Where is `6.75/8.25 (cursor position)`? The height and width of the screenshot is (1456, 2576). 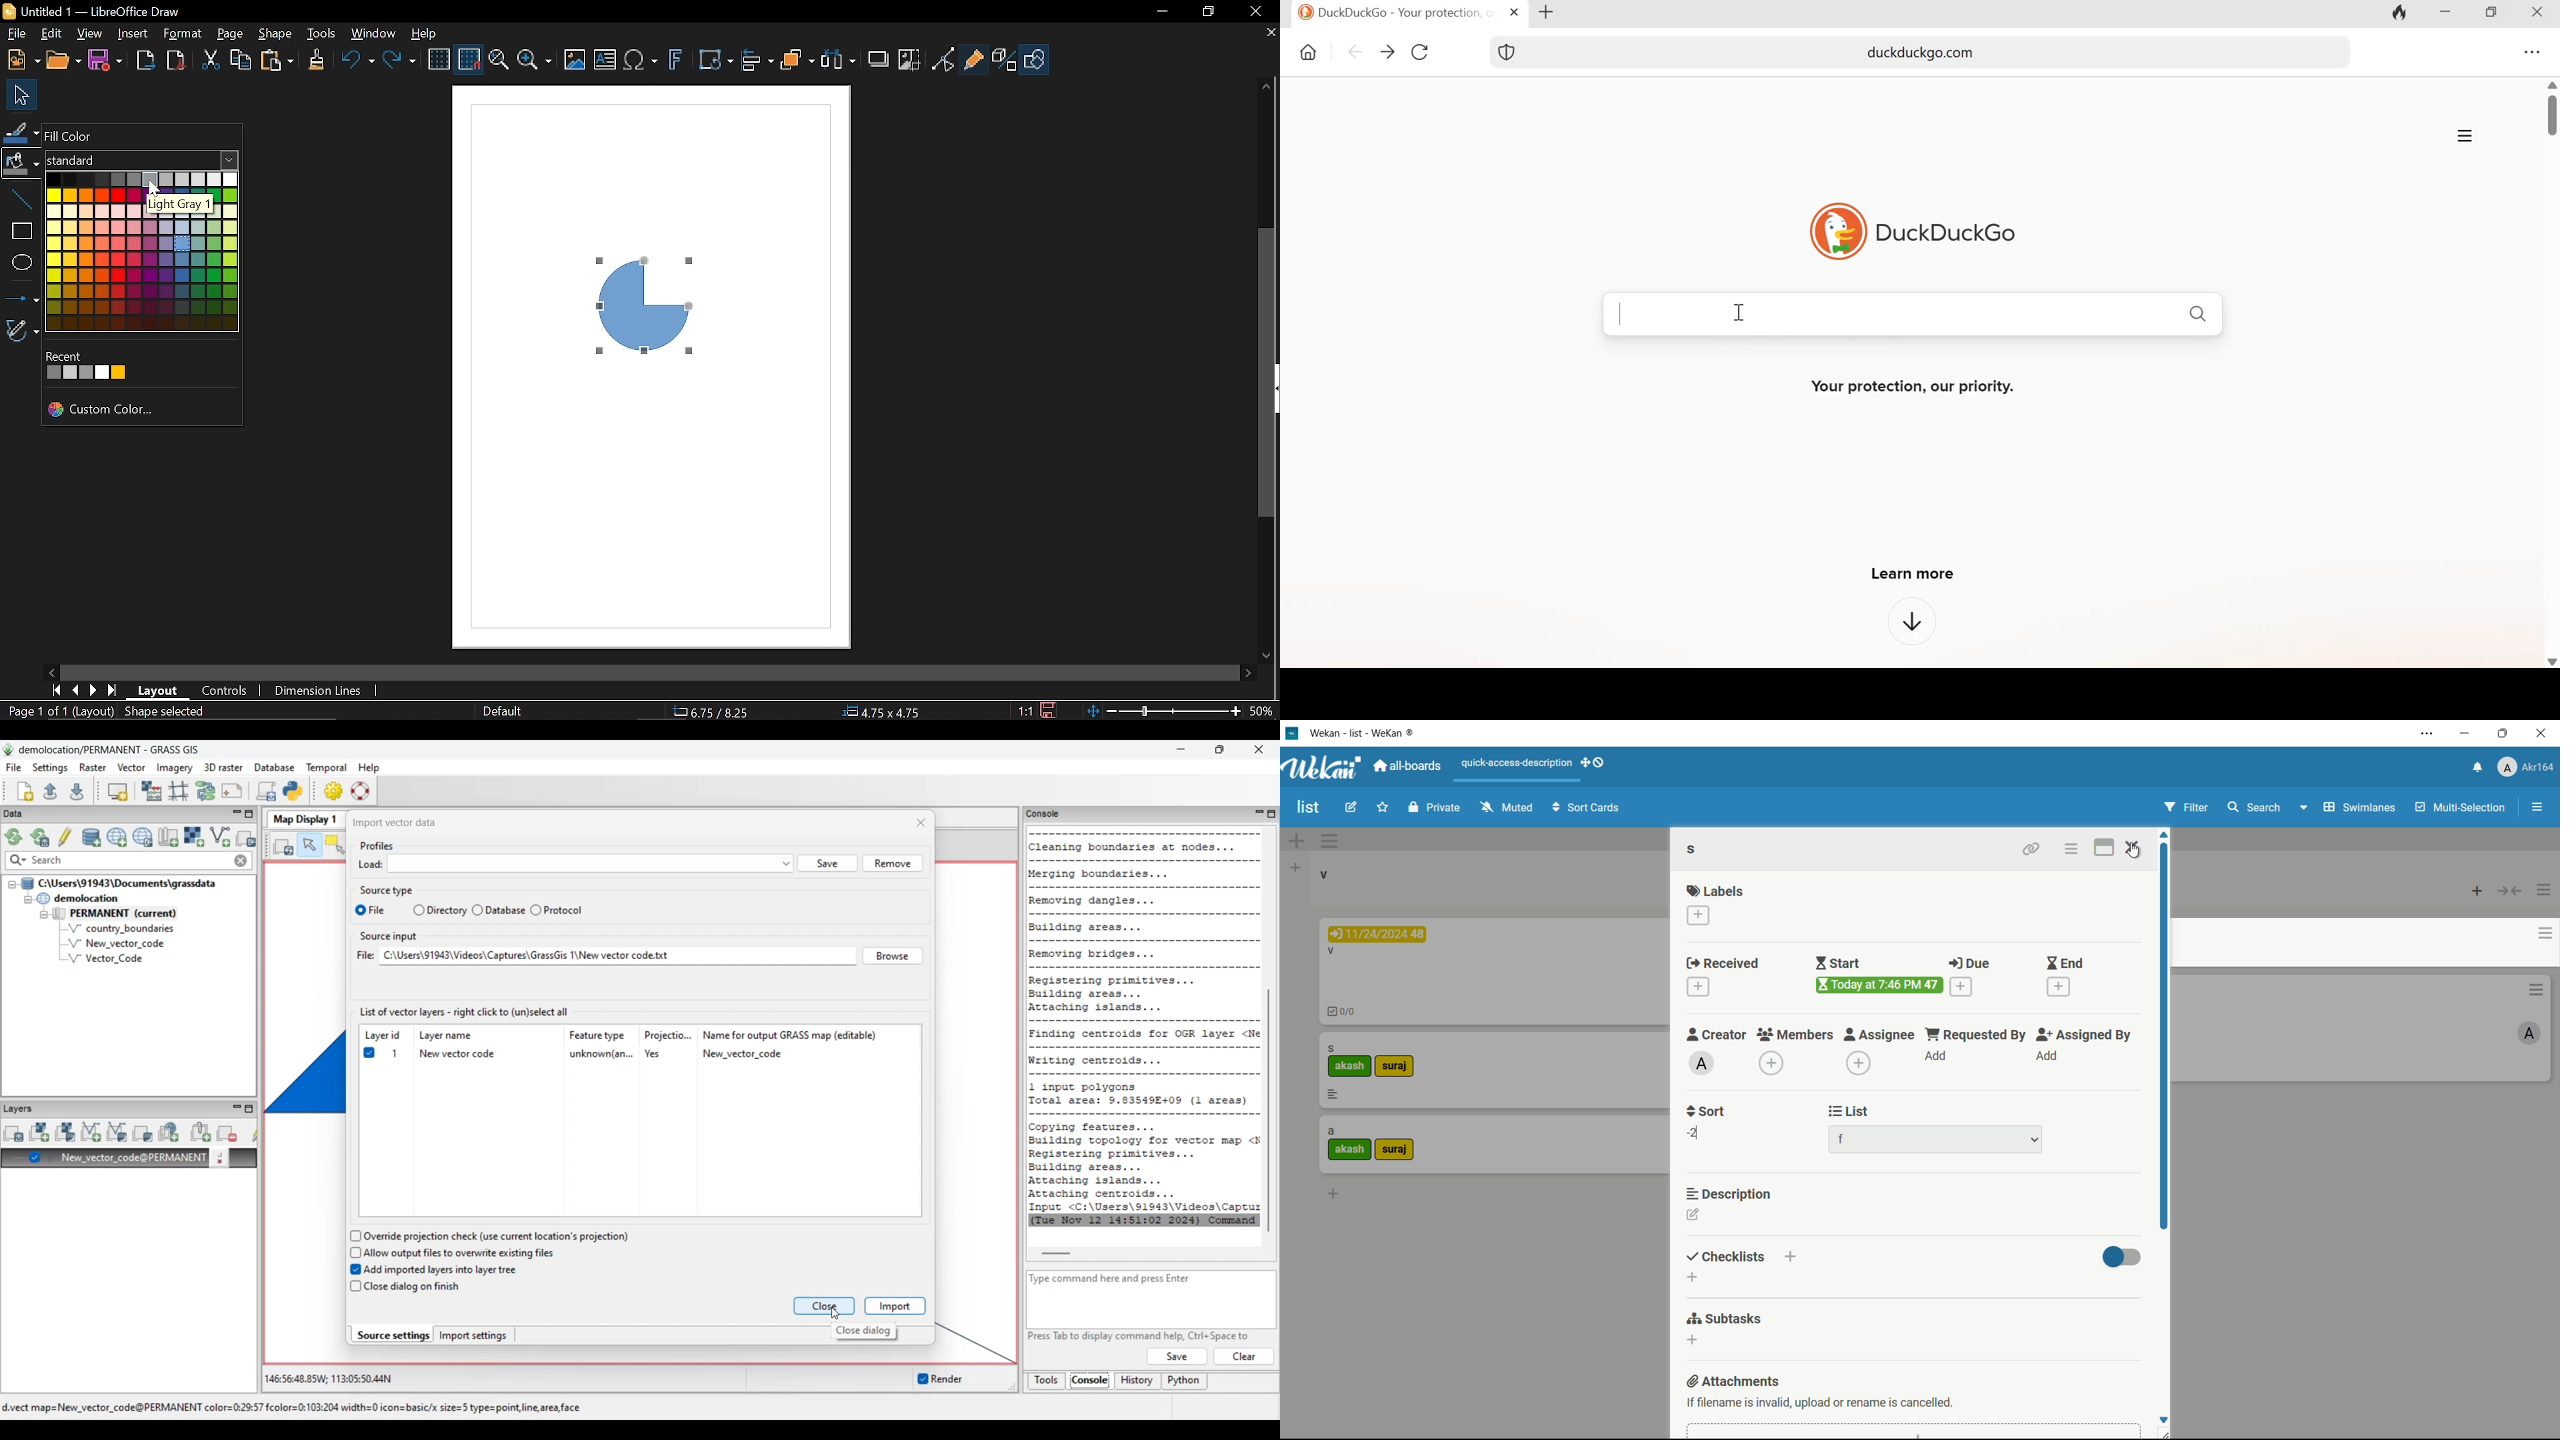
6.75/8.25 (cursor position) is located at coordinates (714, 712).